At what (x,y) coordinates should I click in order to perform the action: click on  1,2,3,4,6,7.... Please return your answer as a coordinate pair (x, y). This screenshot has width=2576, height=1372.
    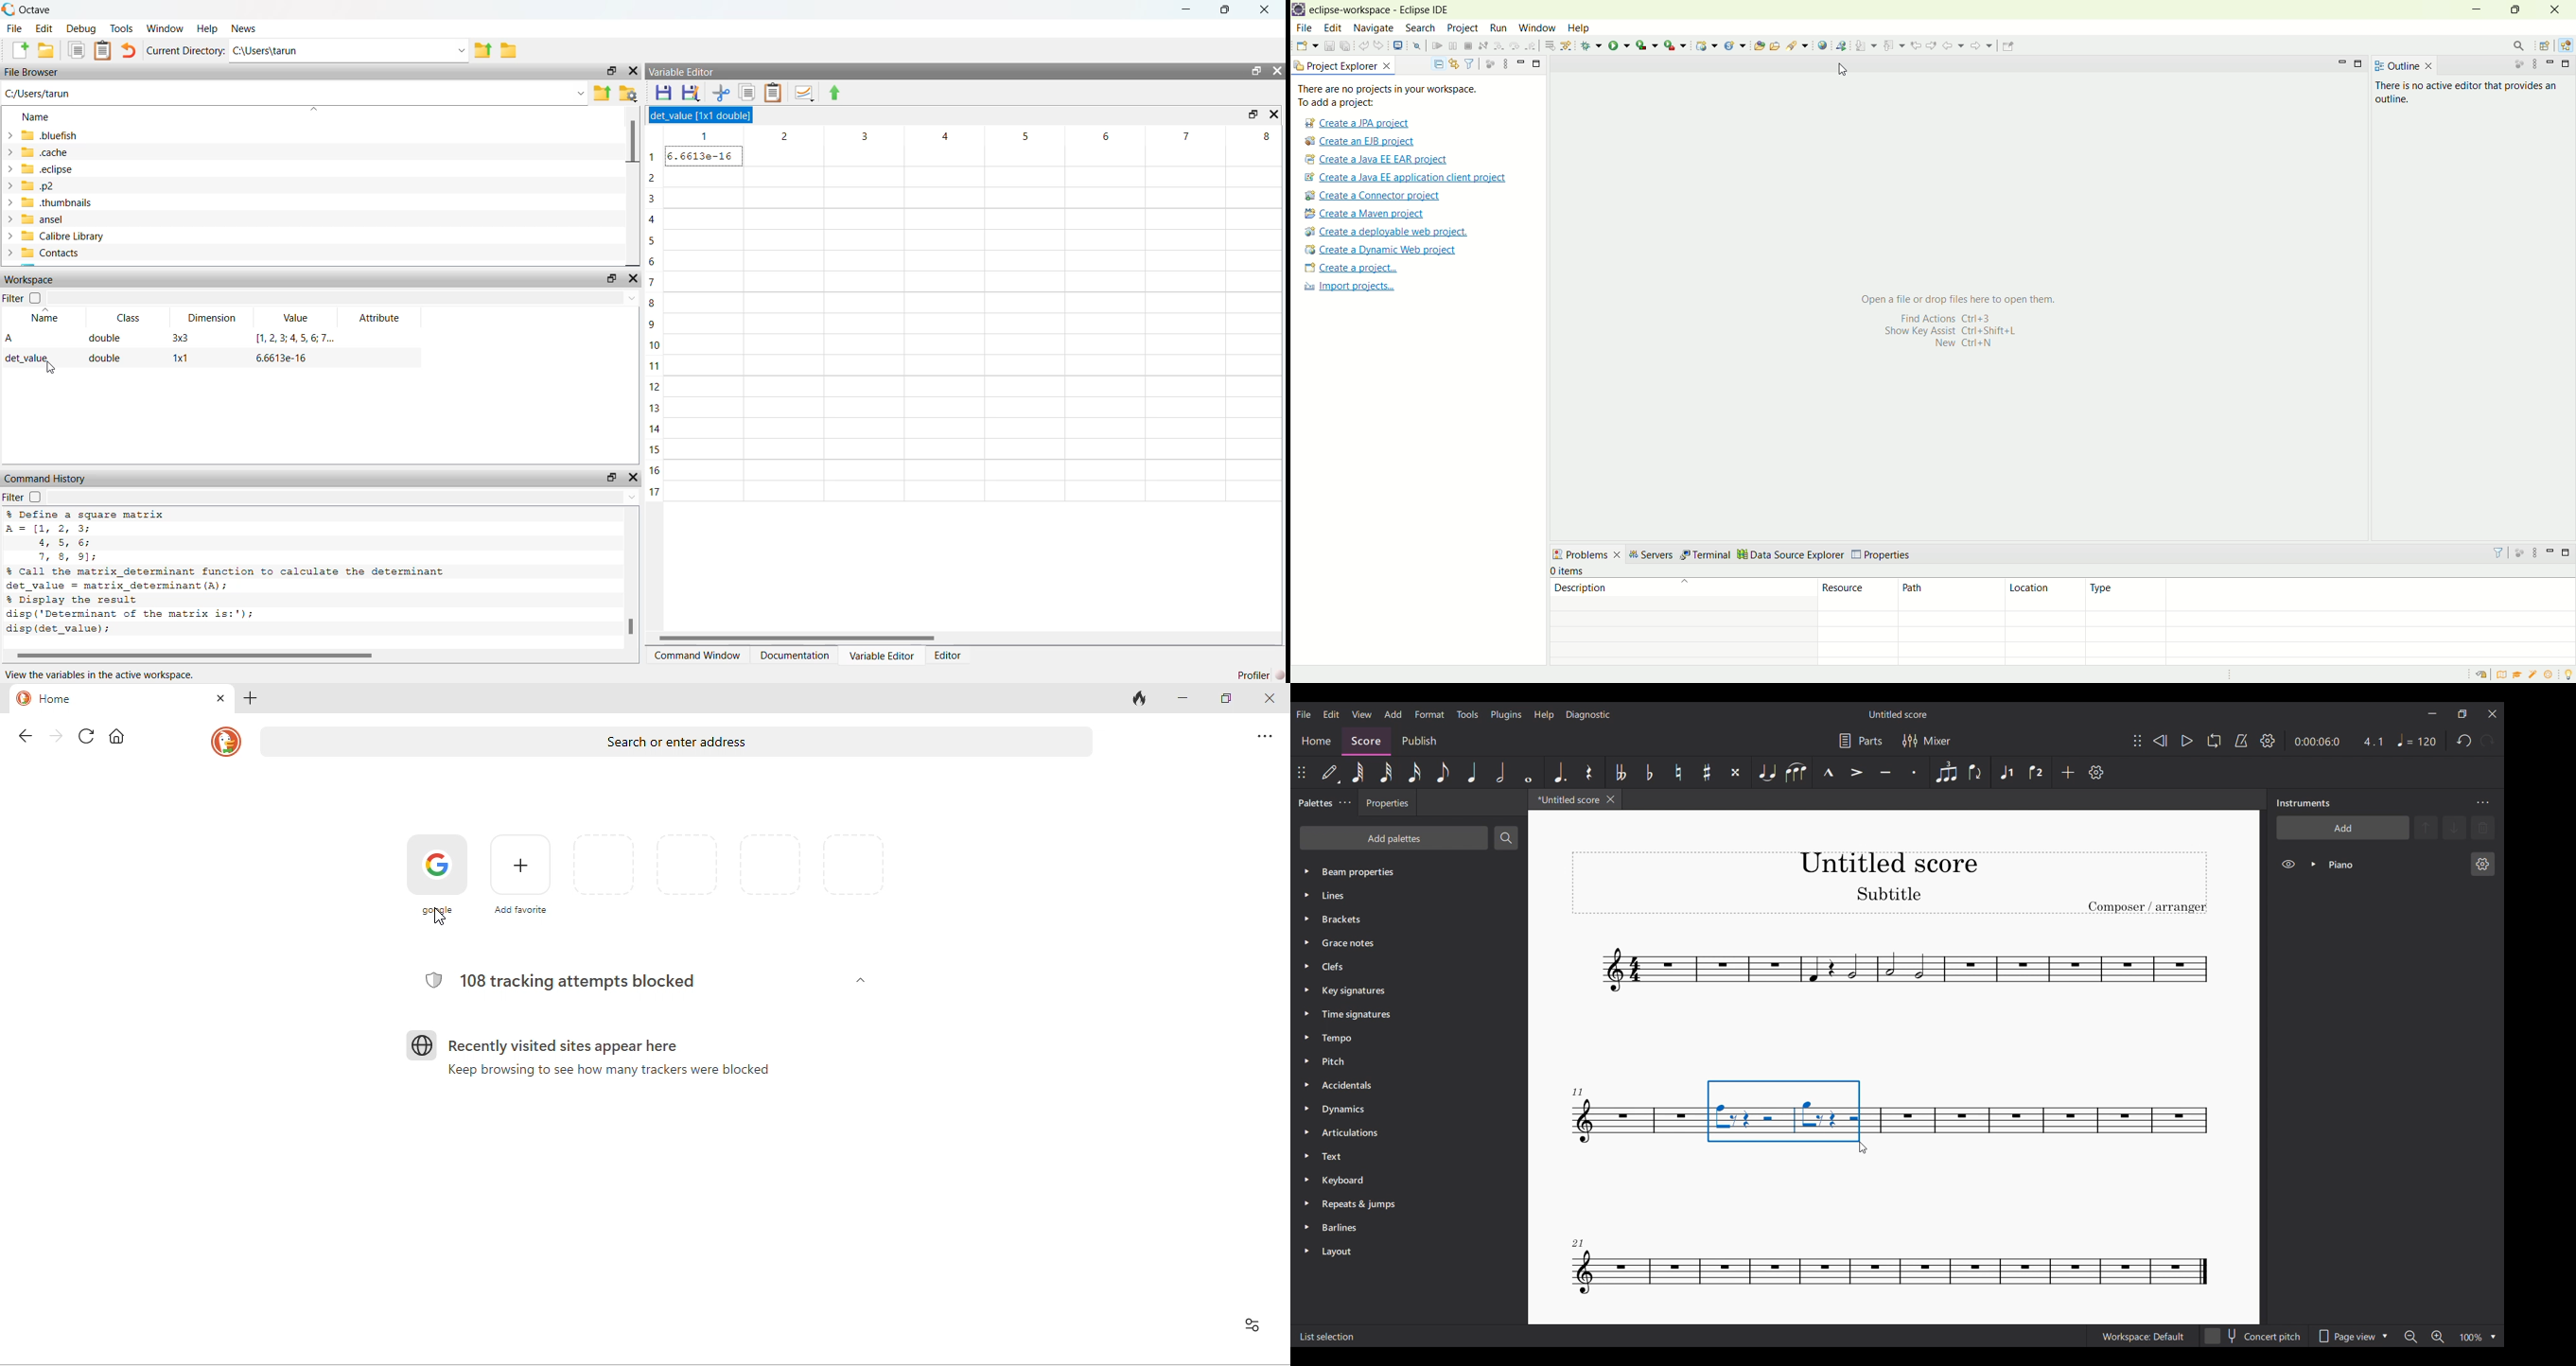
    Looking at the image, I should click on (292, 338).